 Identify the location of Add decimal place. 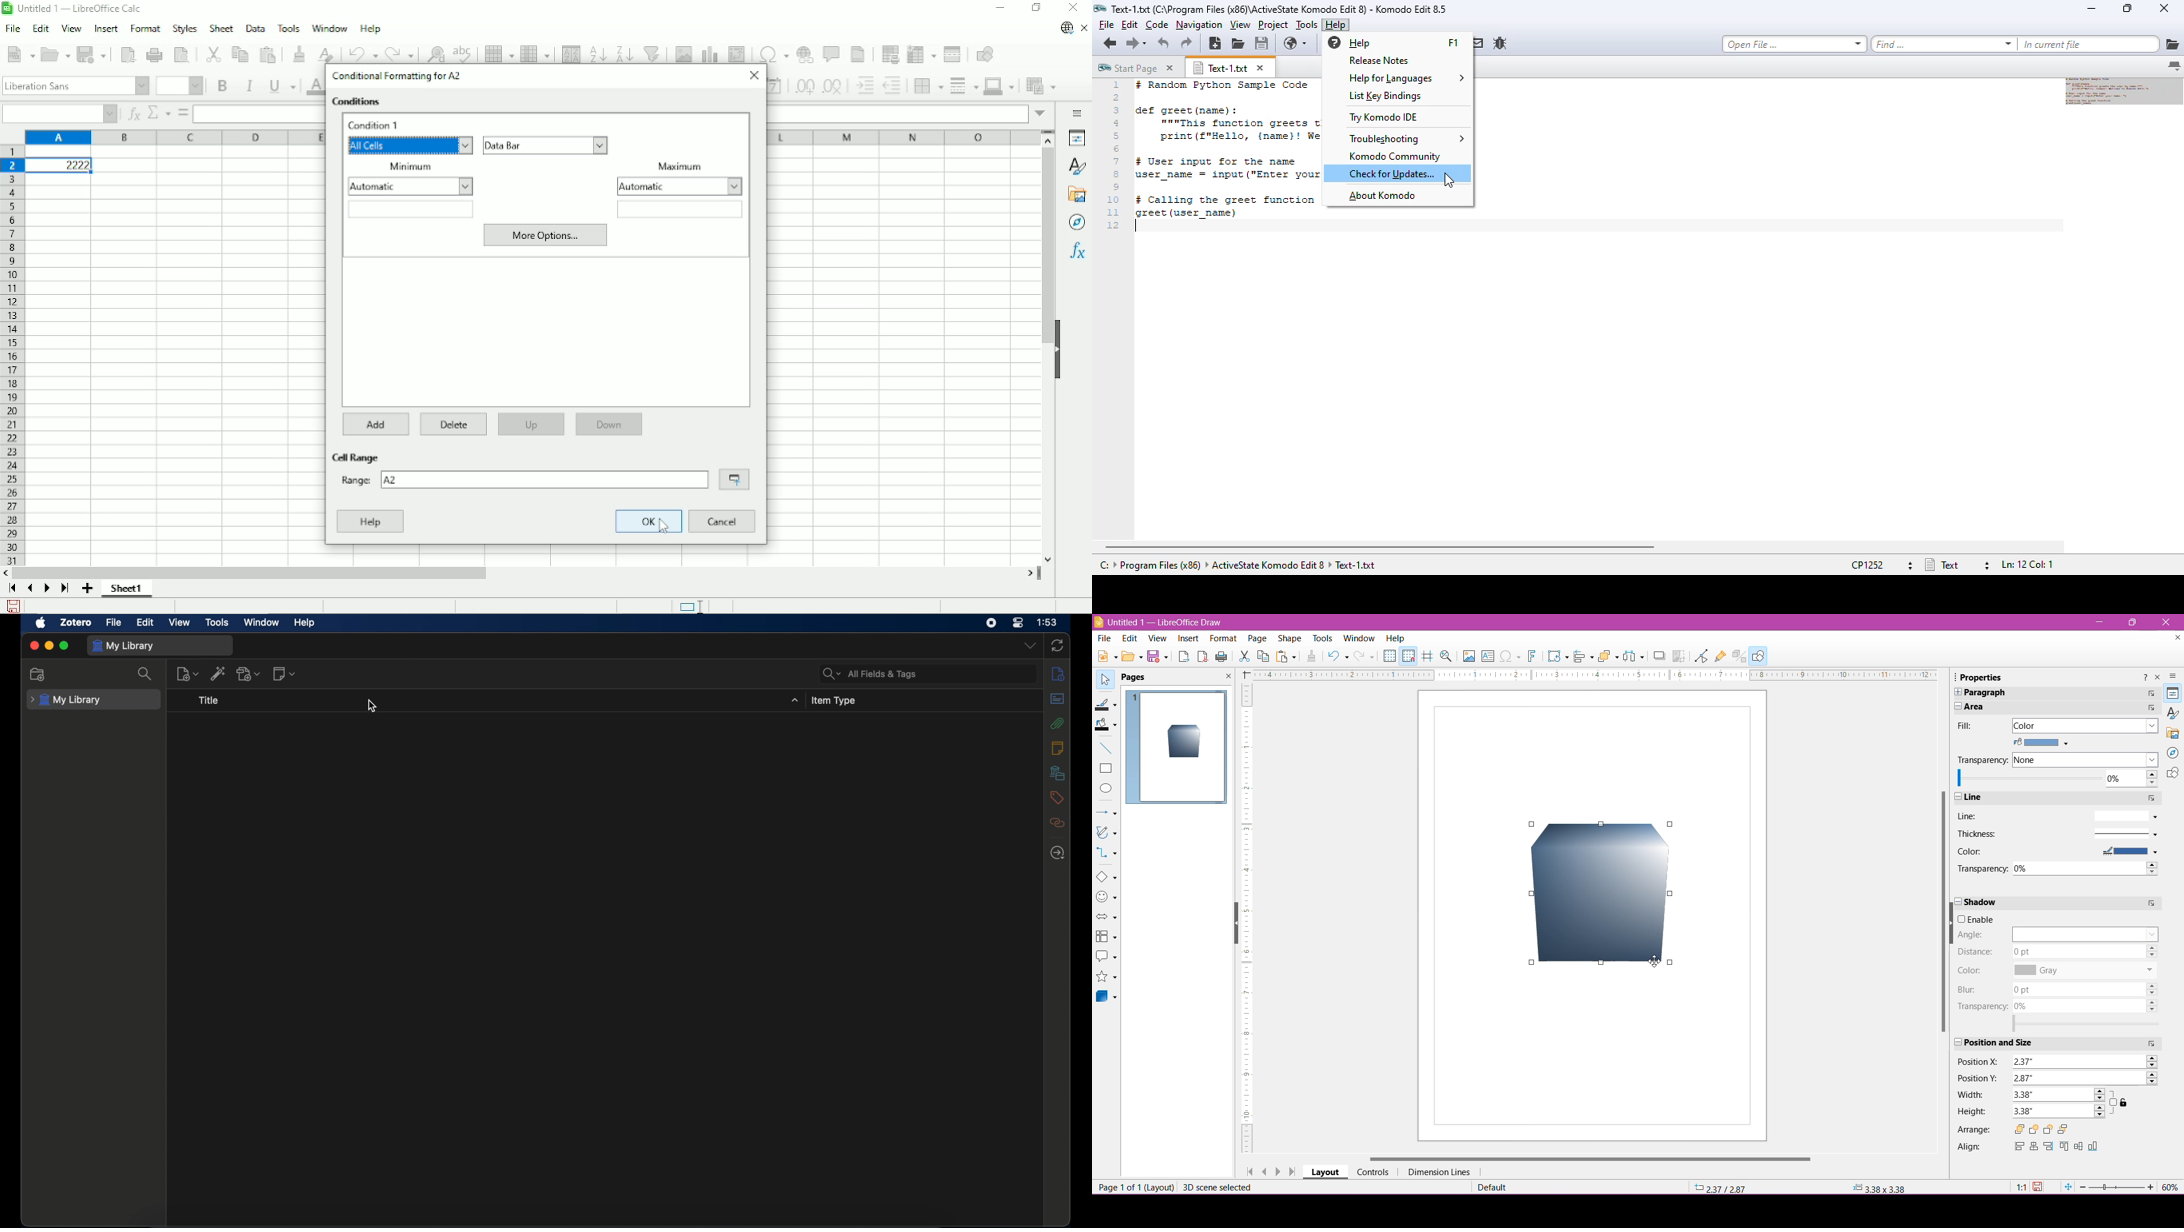
(804, 86).